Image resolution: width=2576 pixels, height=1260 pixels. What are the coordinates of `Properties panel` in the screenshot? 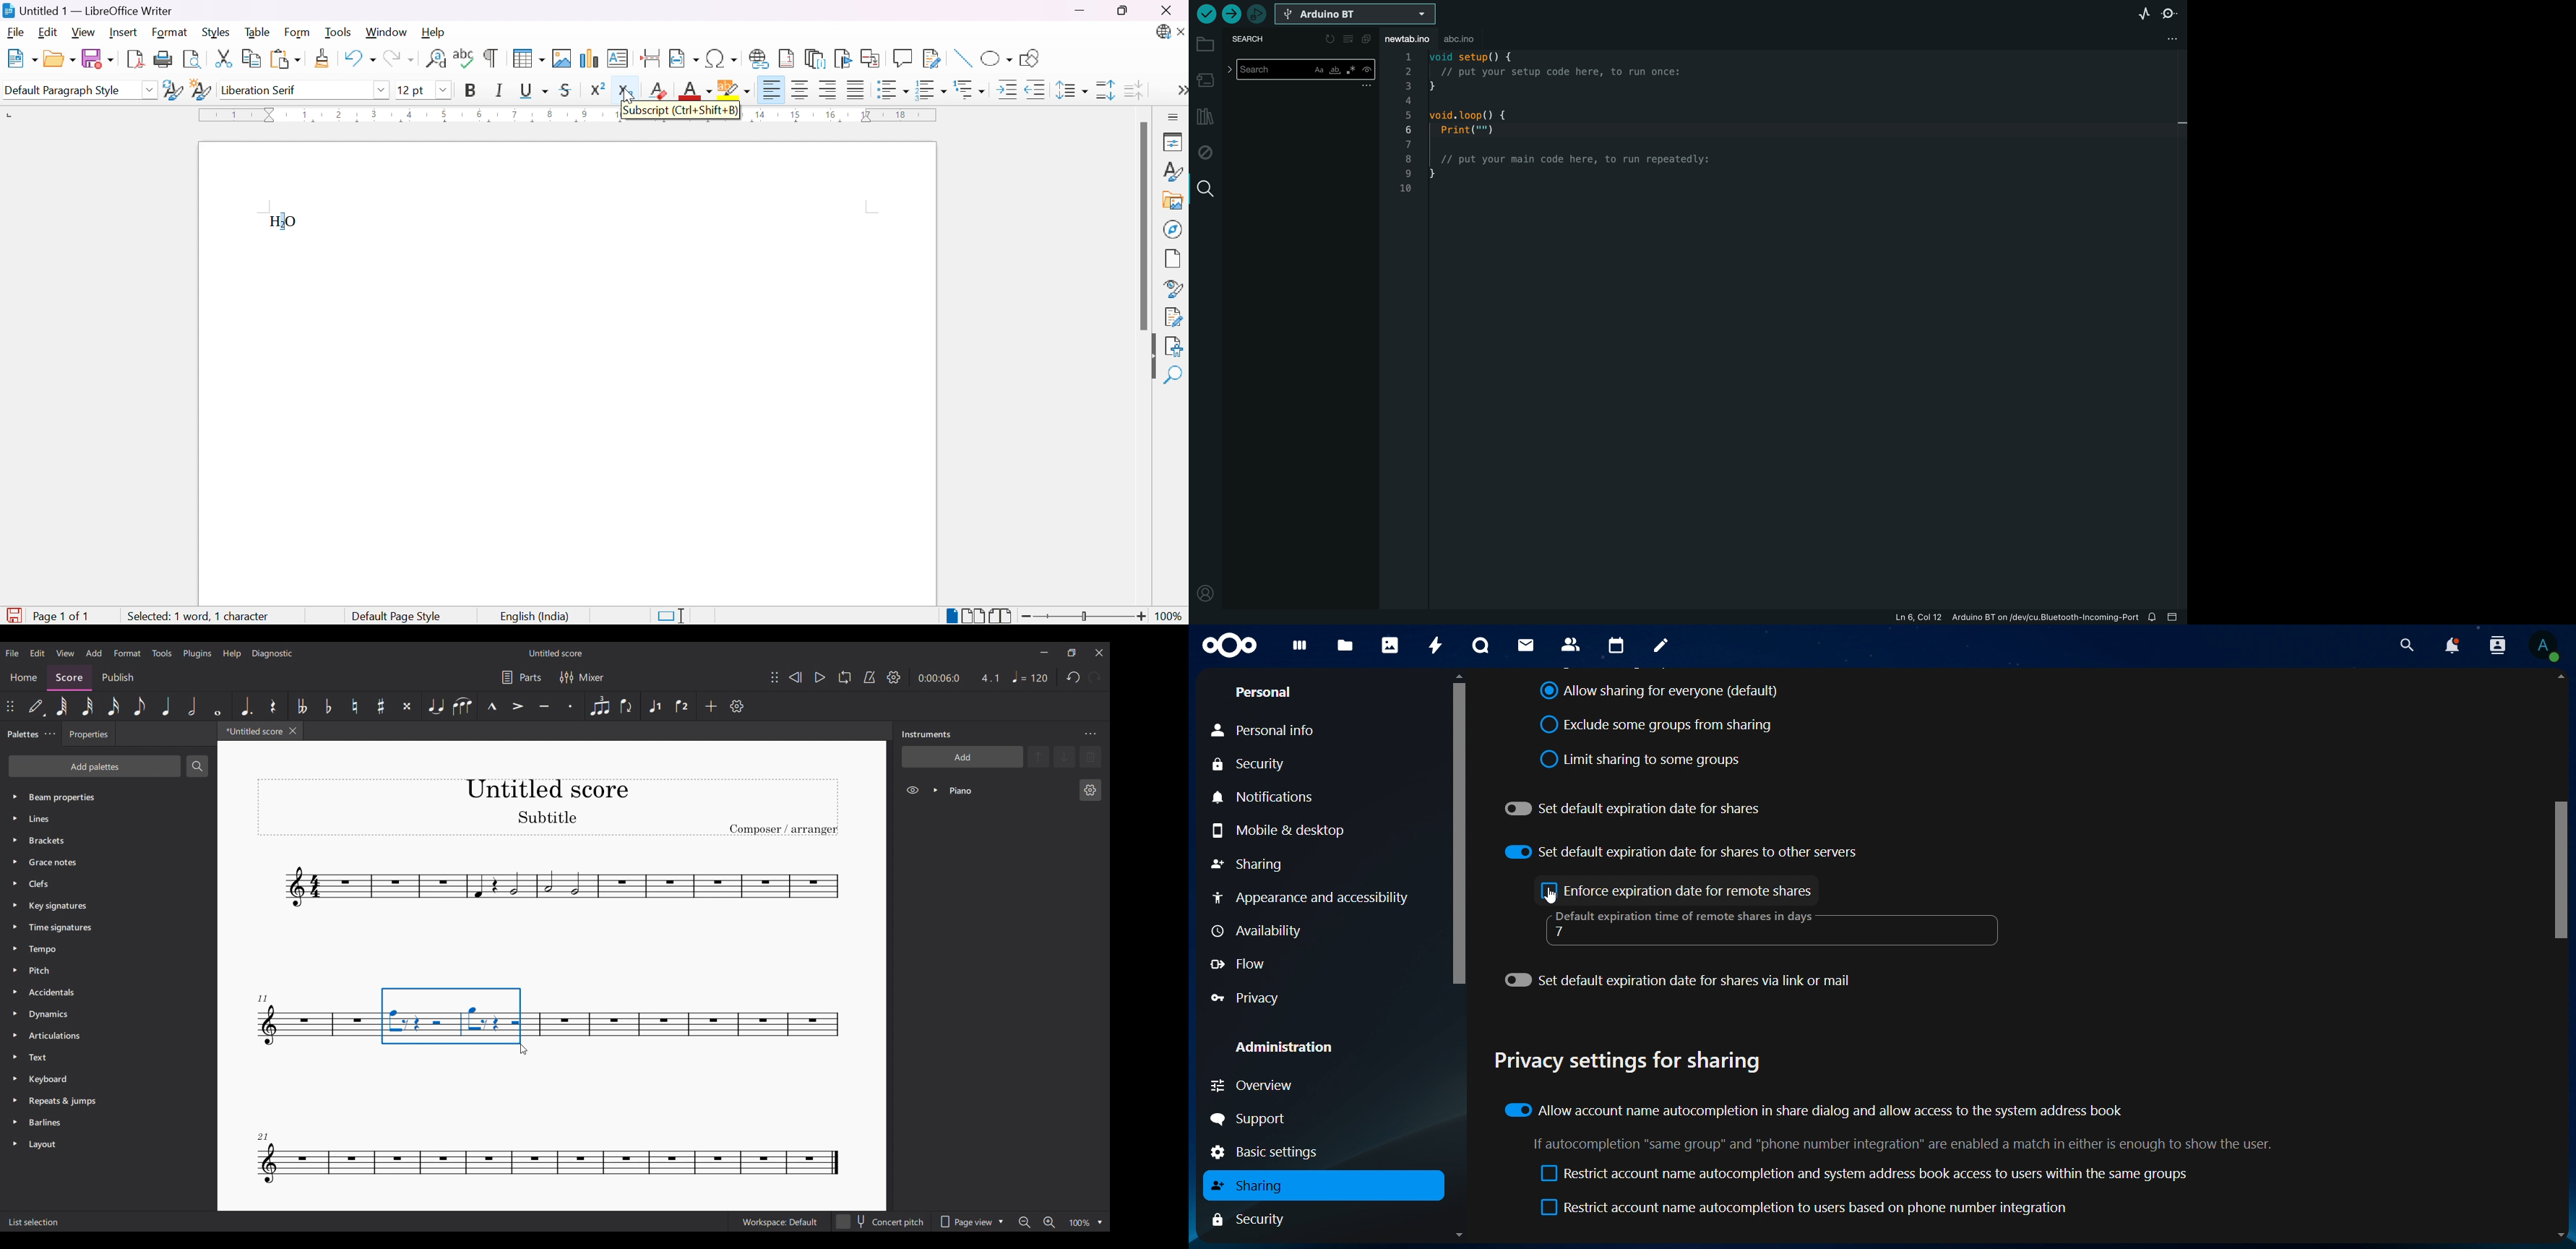 It's located at (88, 737).